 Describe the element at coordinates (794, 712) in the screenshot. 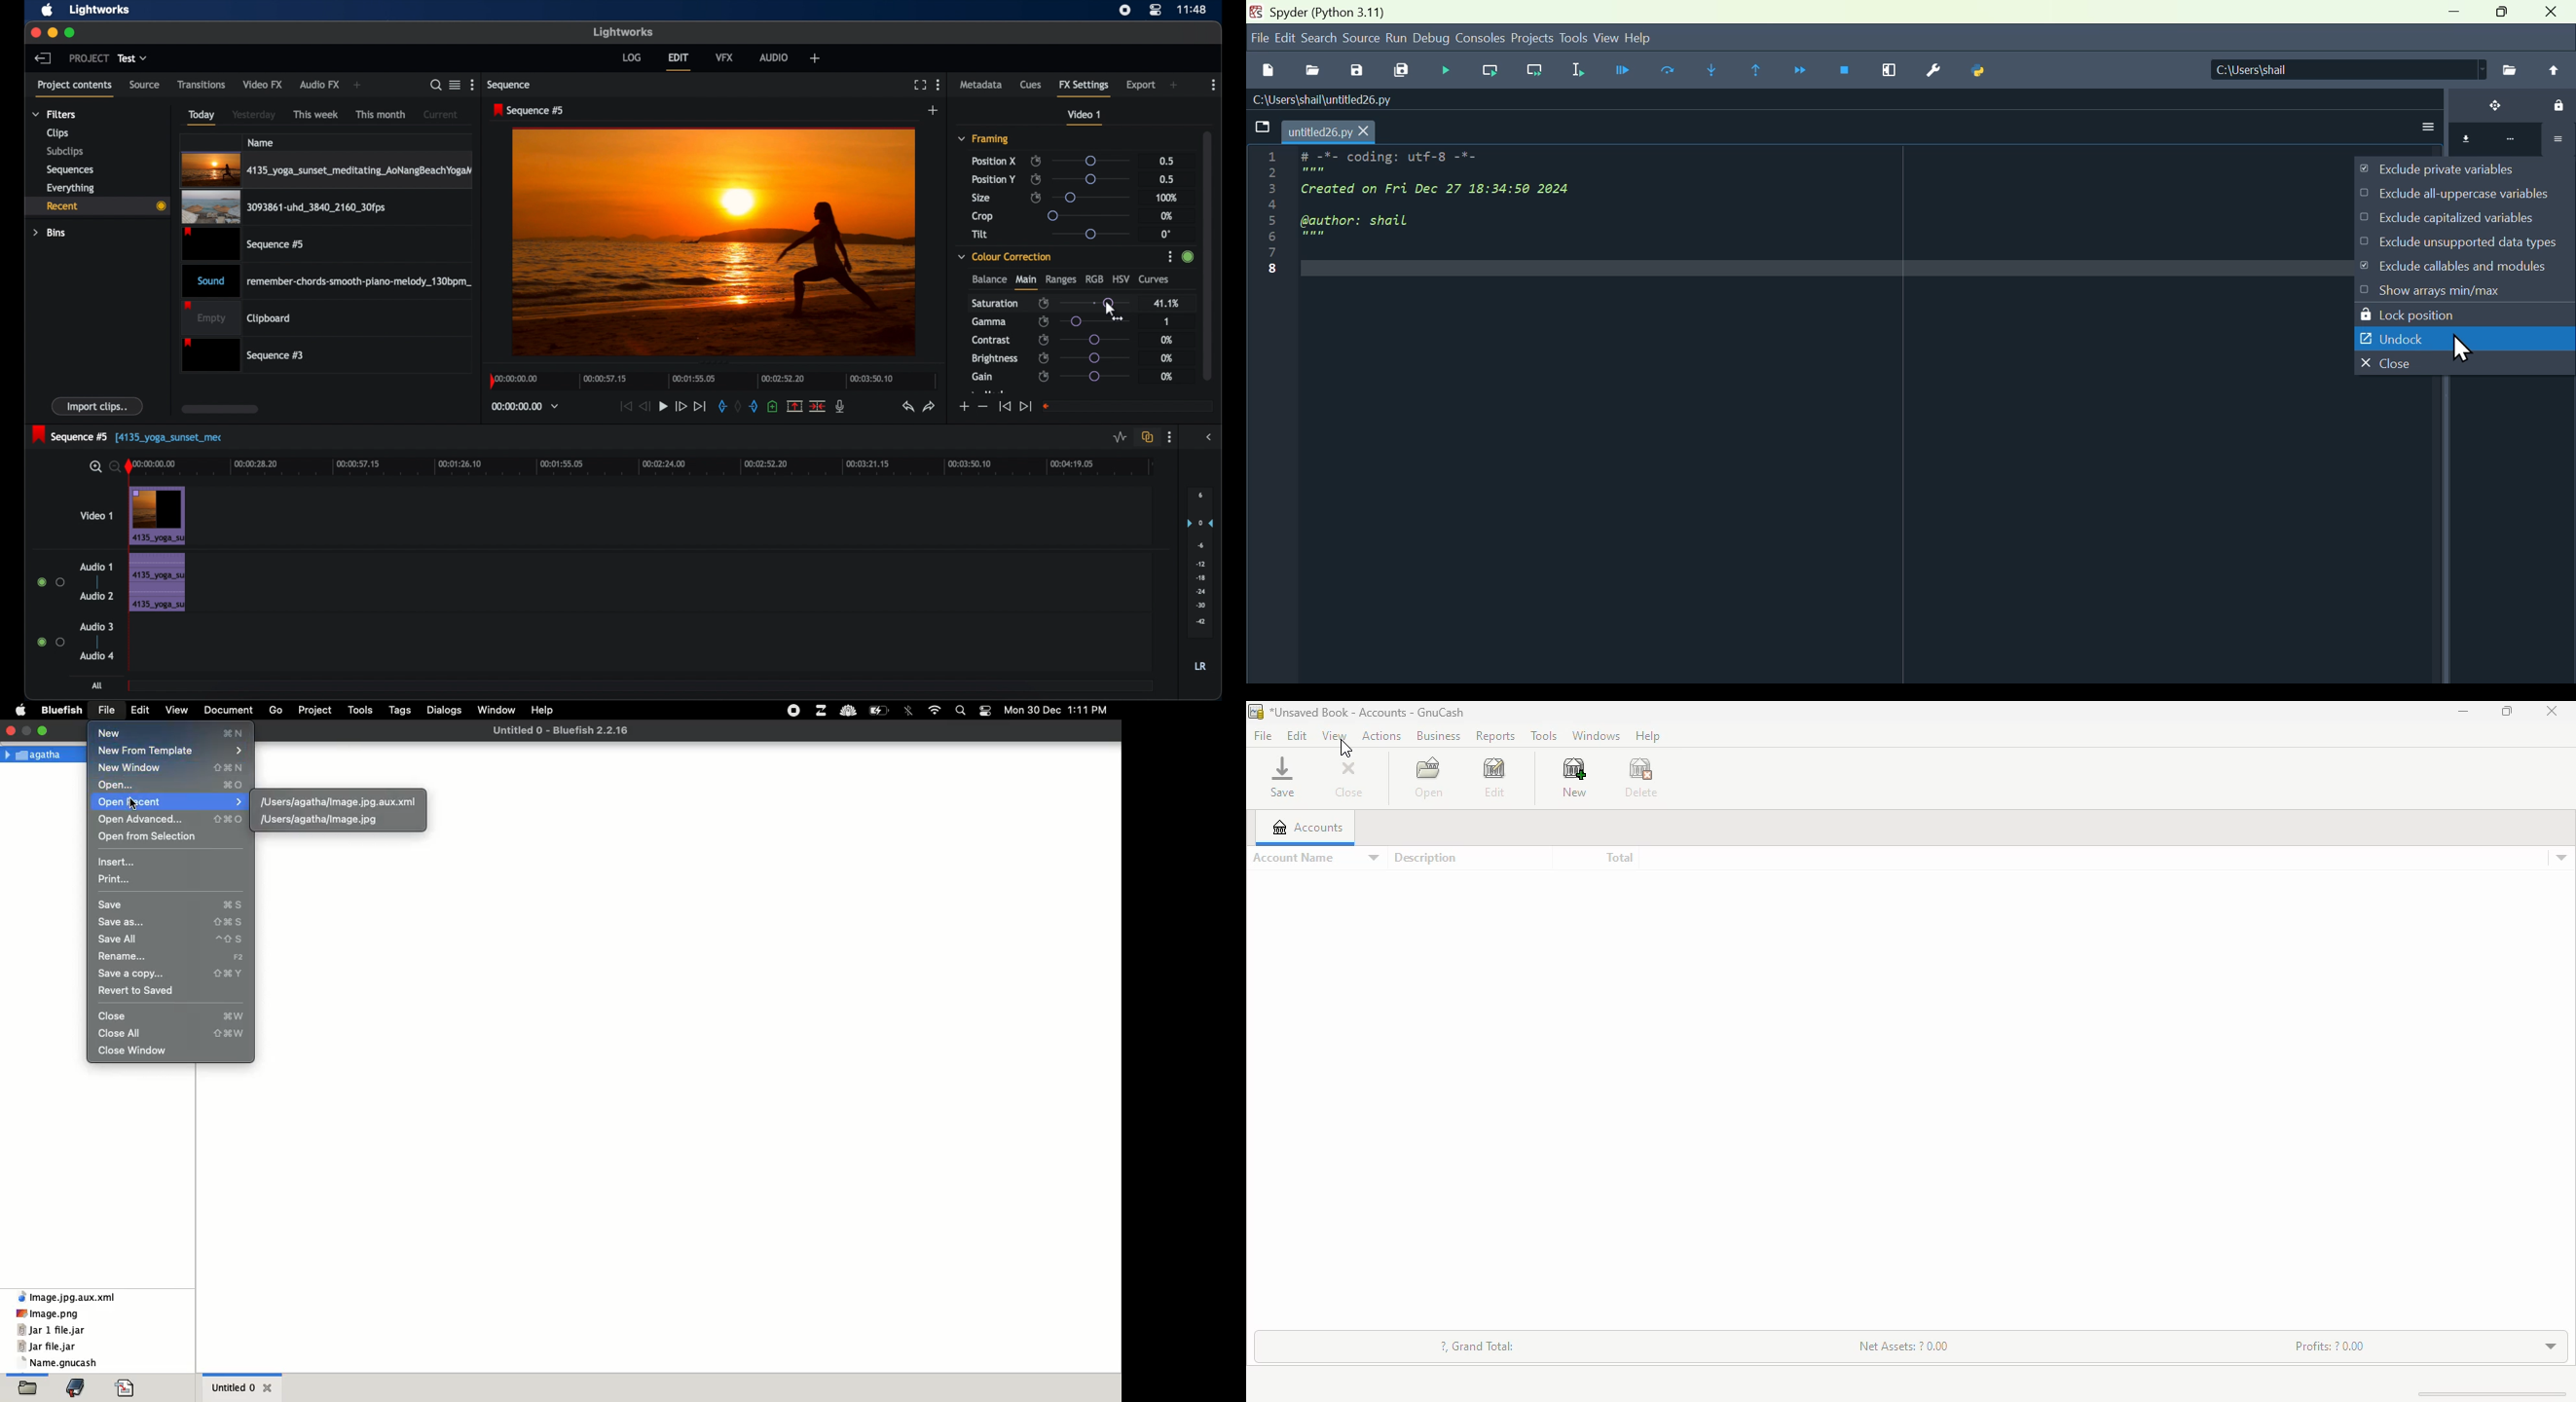

I see `recording` at that location.